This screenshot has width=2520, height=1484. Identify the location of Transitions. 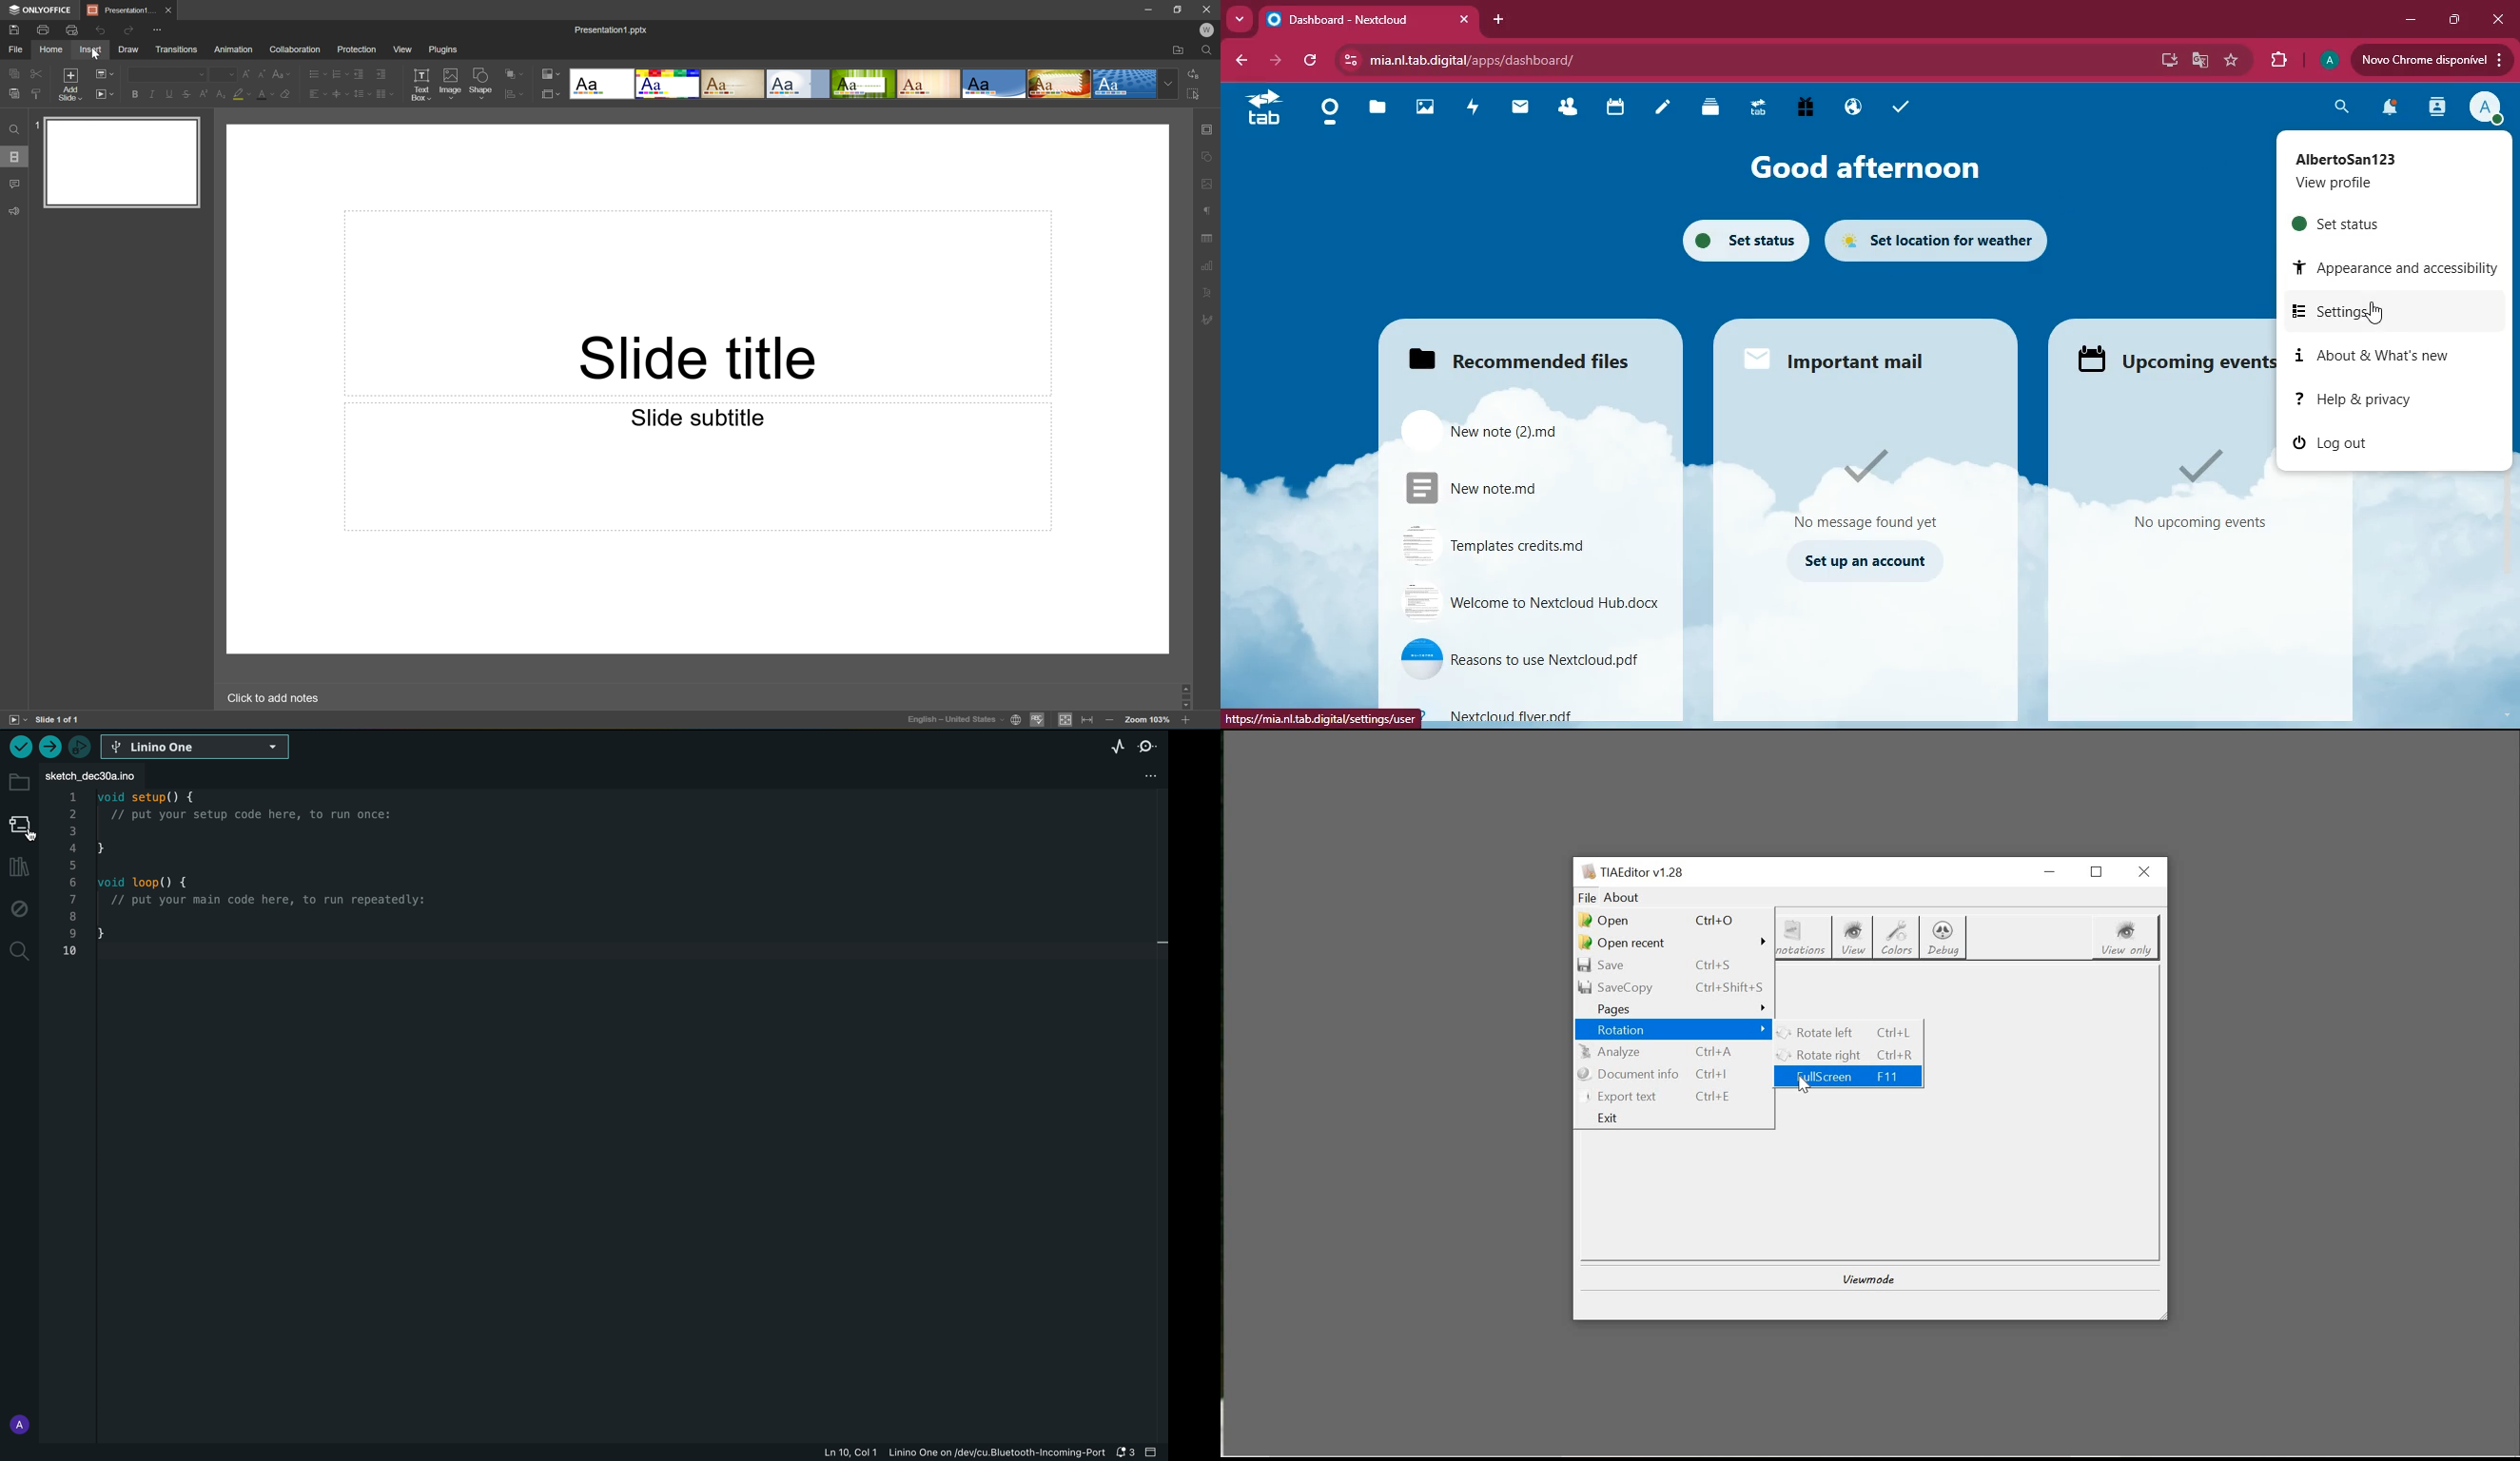
(176, 51).